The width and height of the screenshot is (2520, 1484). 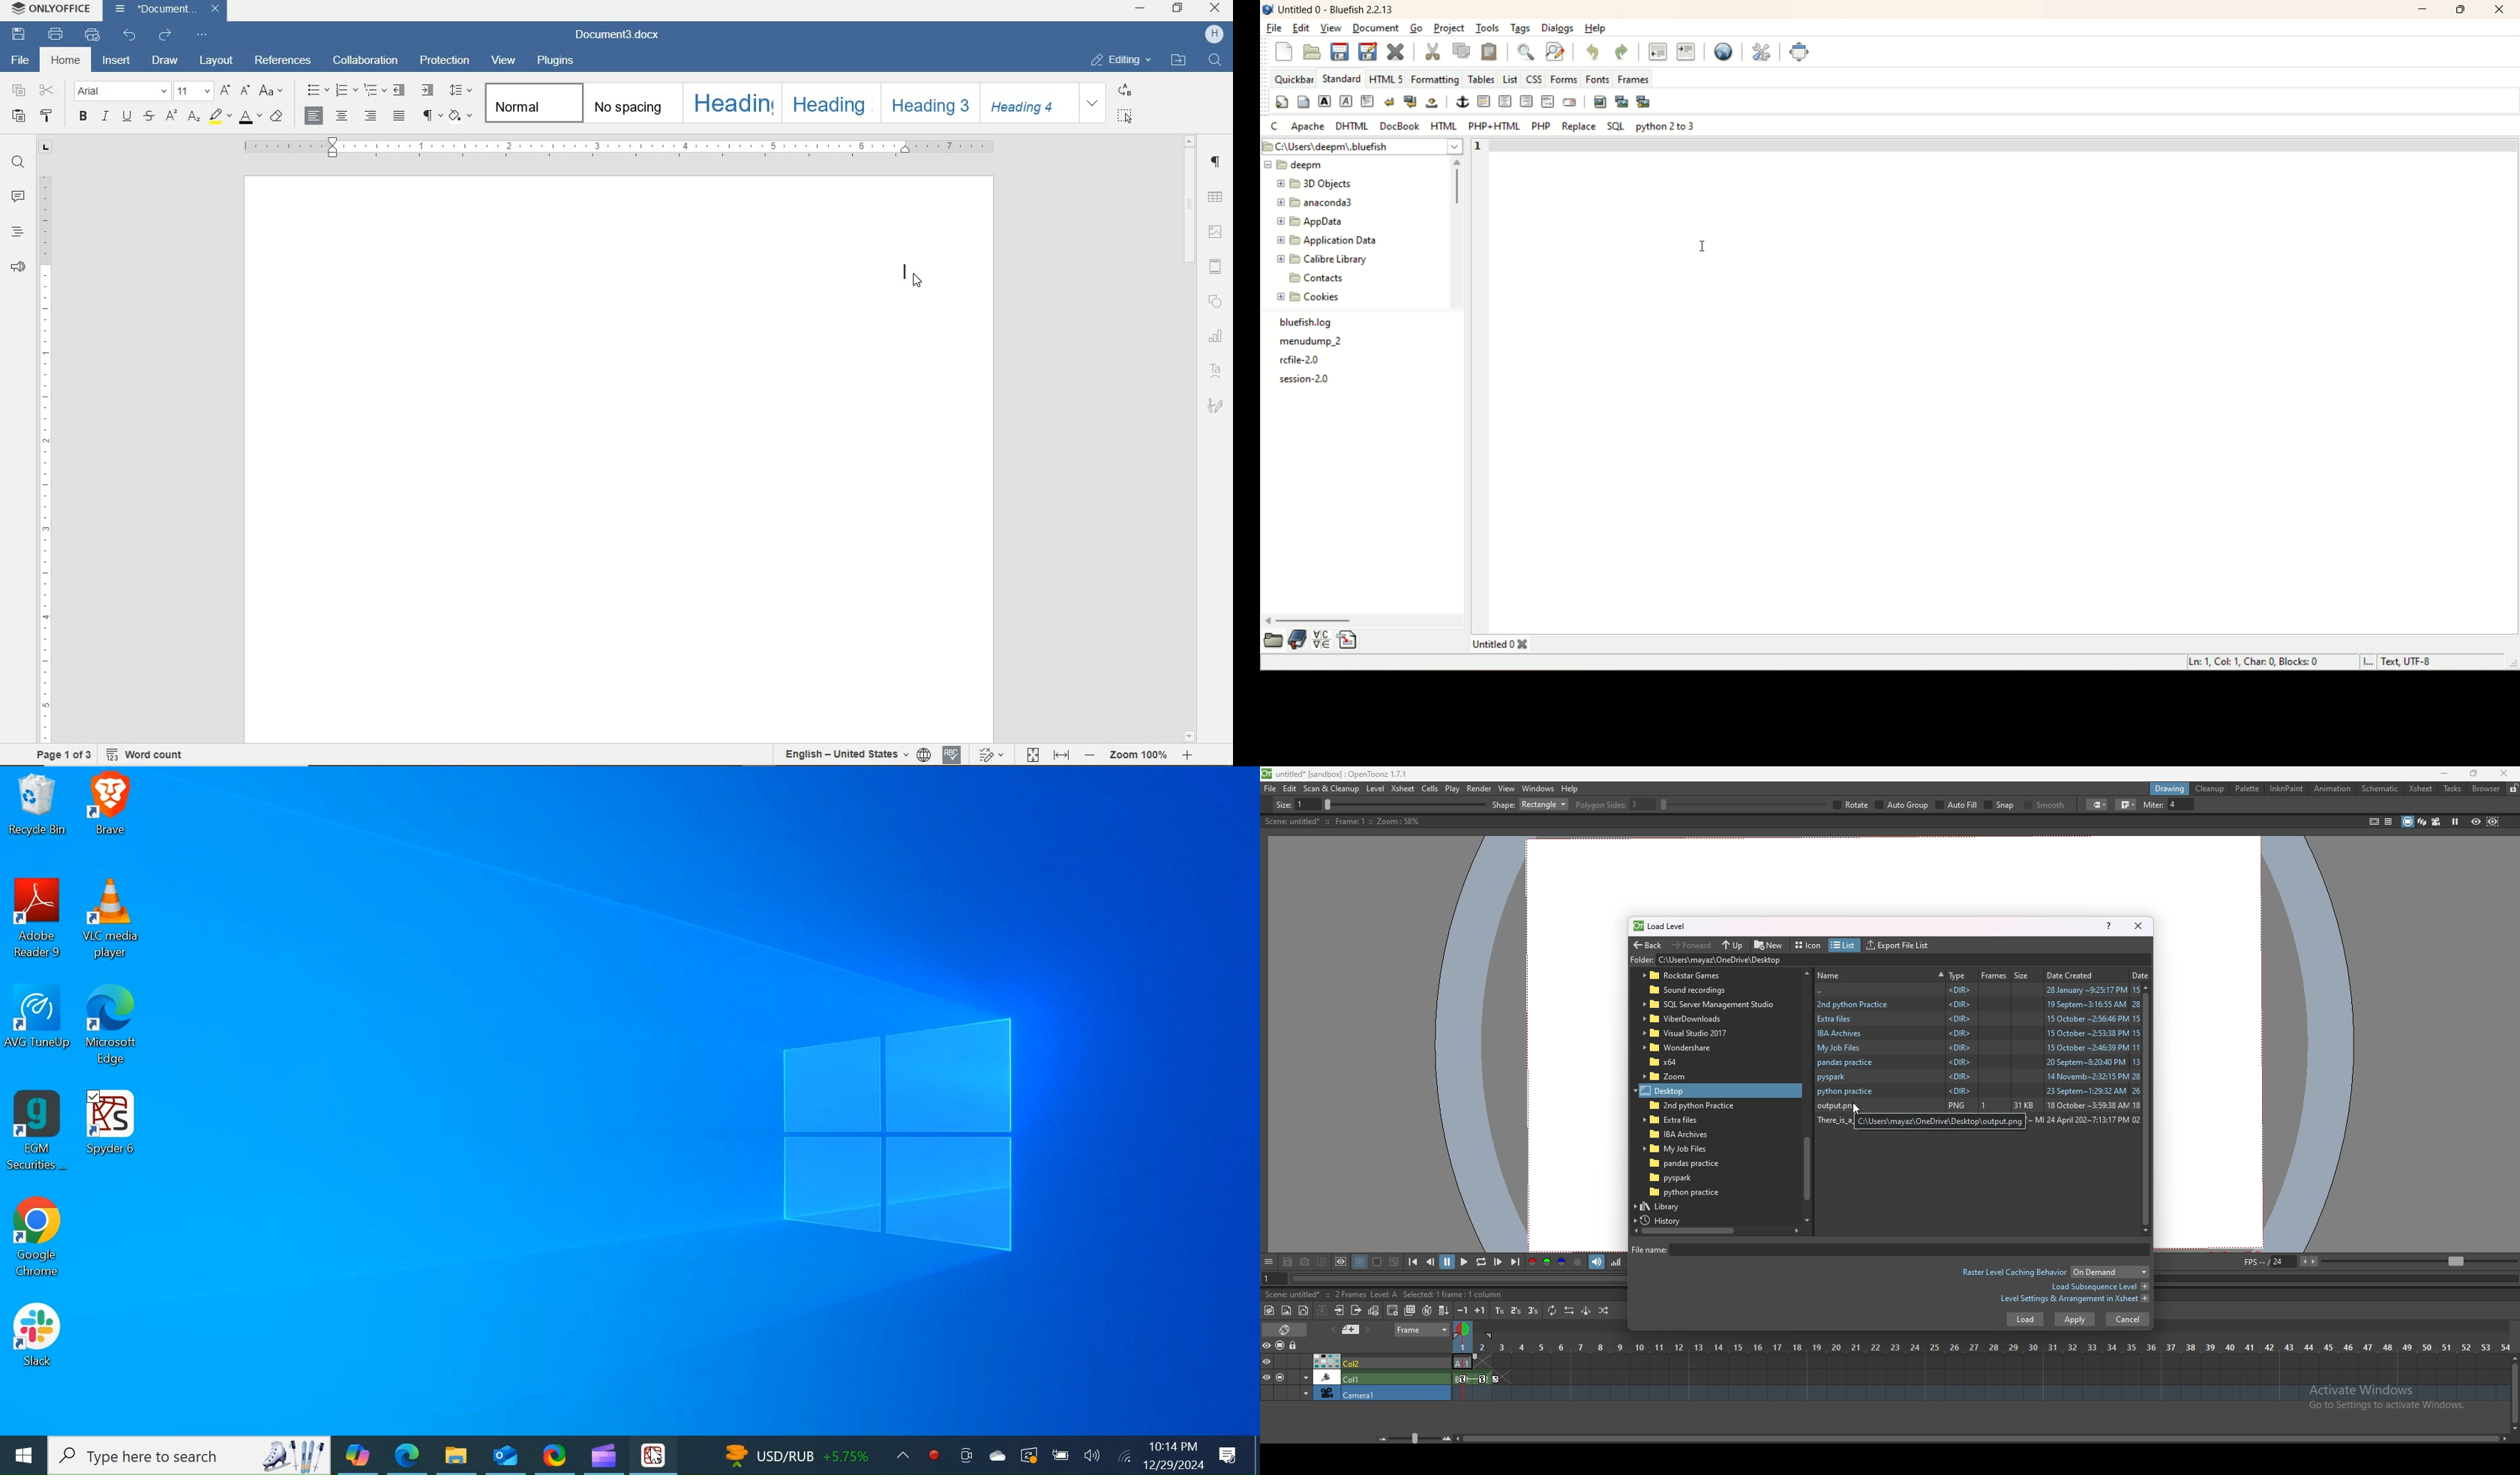 What do you see at coordinates (145, 755) in the screenshot?
I see `WORD COUNT` at bounding box center [145, 755].